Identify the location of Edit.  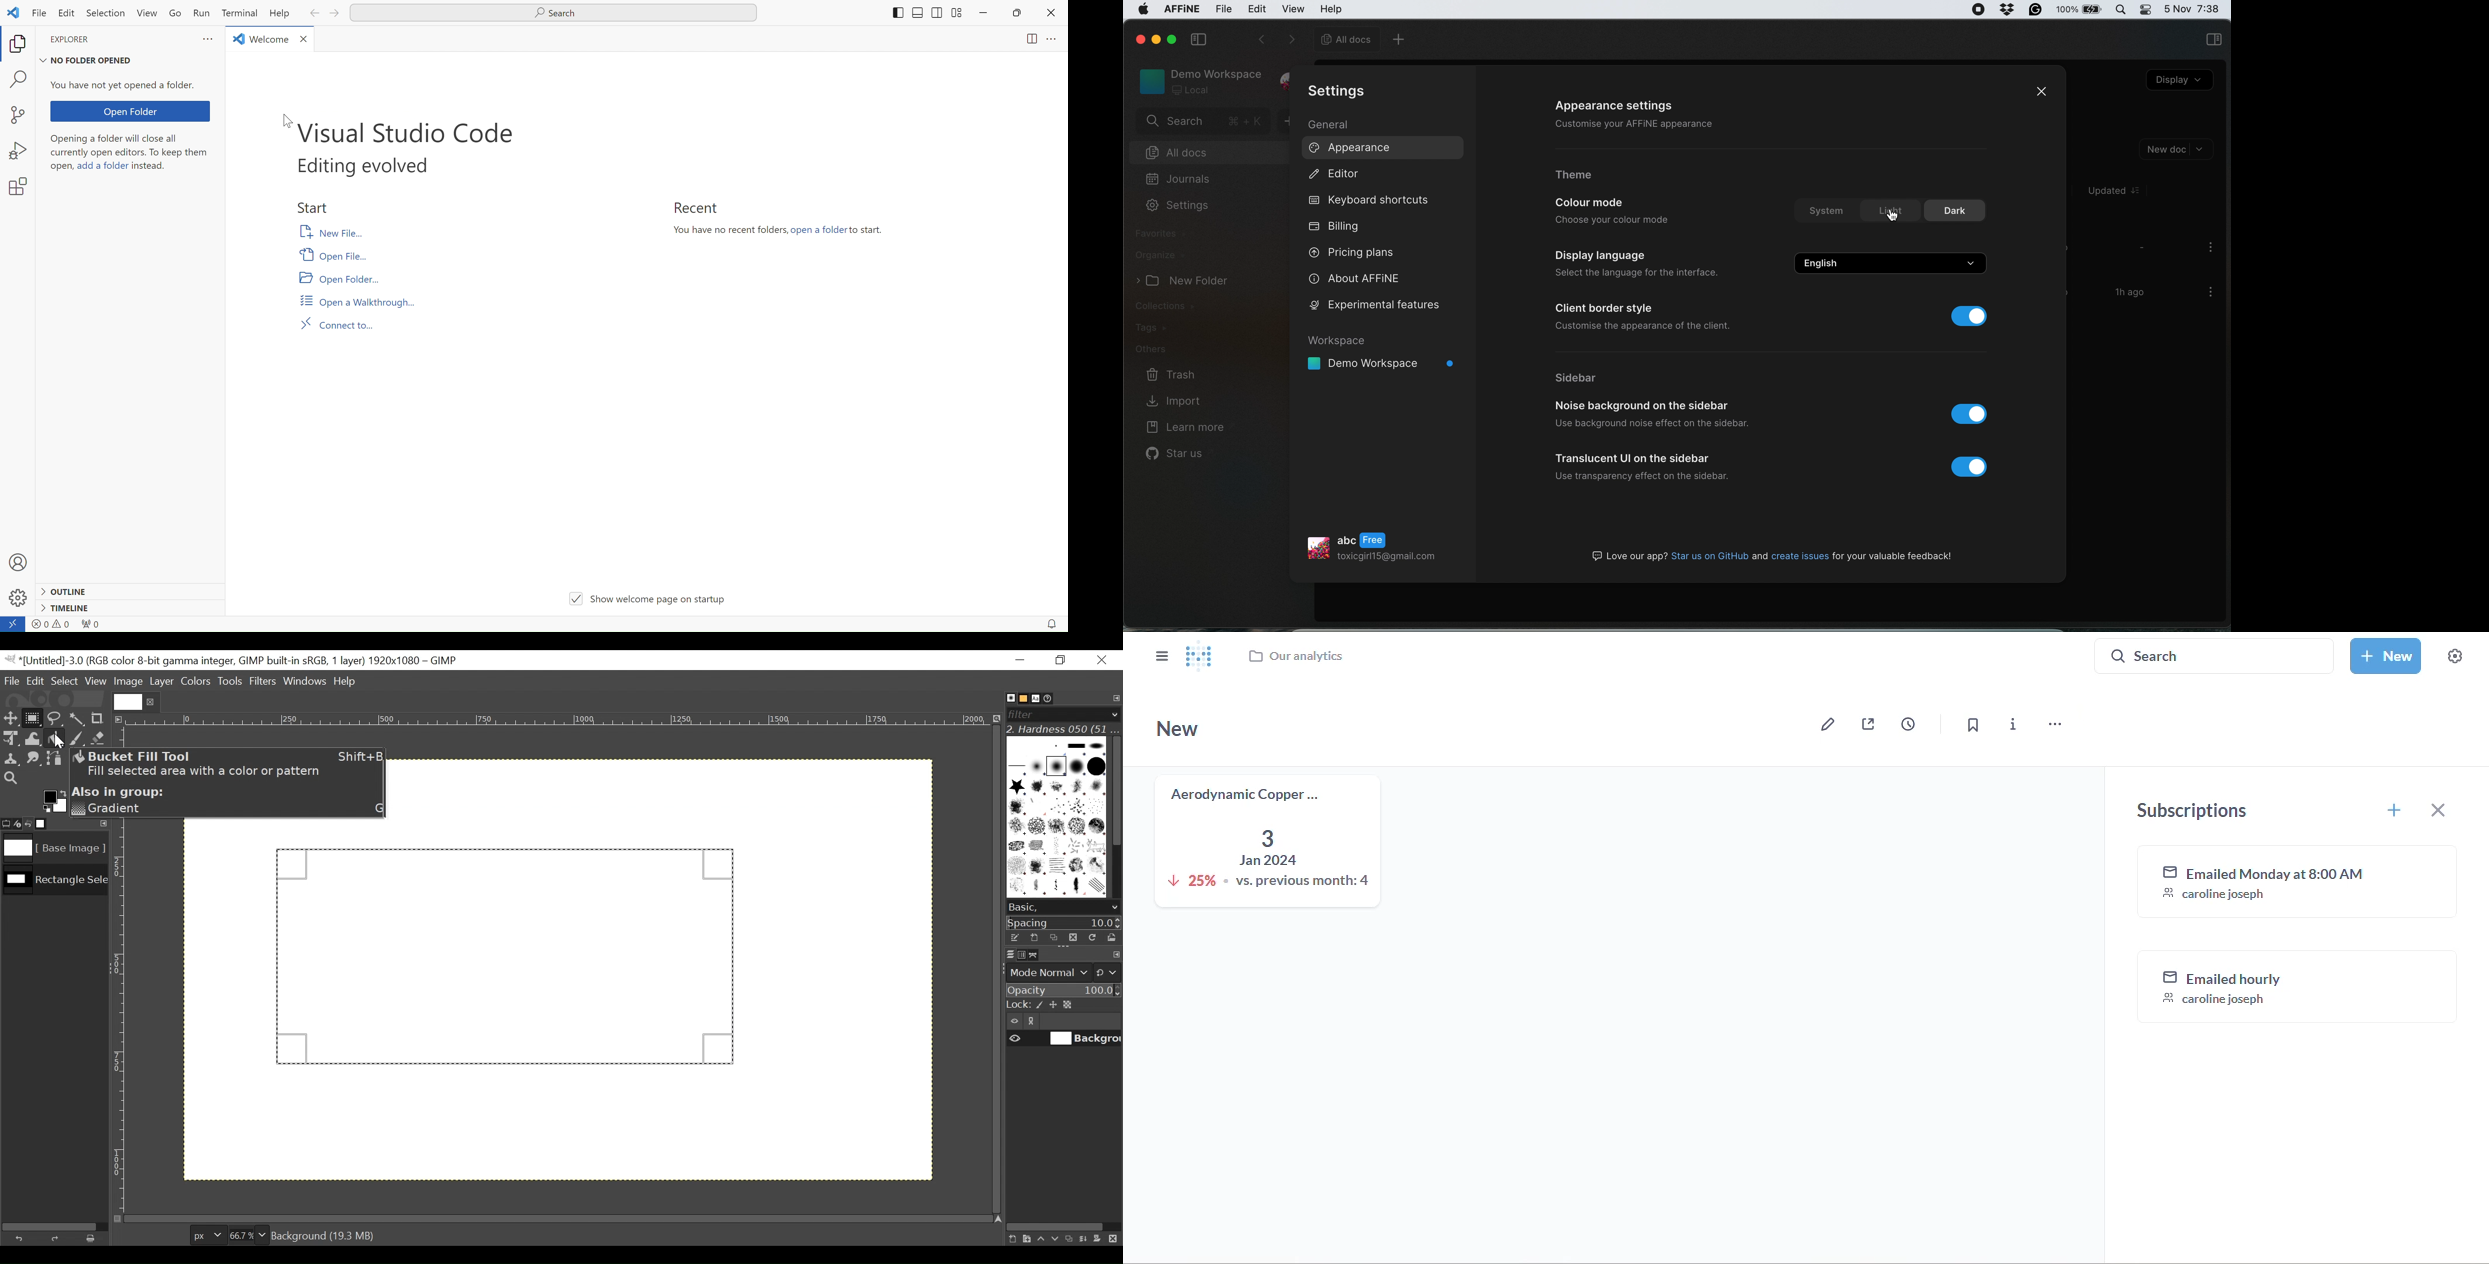
(36, 681).